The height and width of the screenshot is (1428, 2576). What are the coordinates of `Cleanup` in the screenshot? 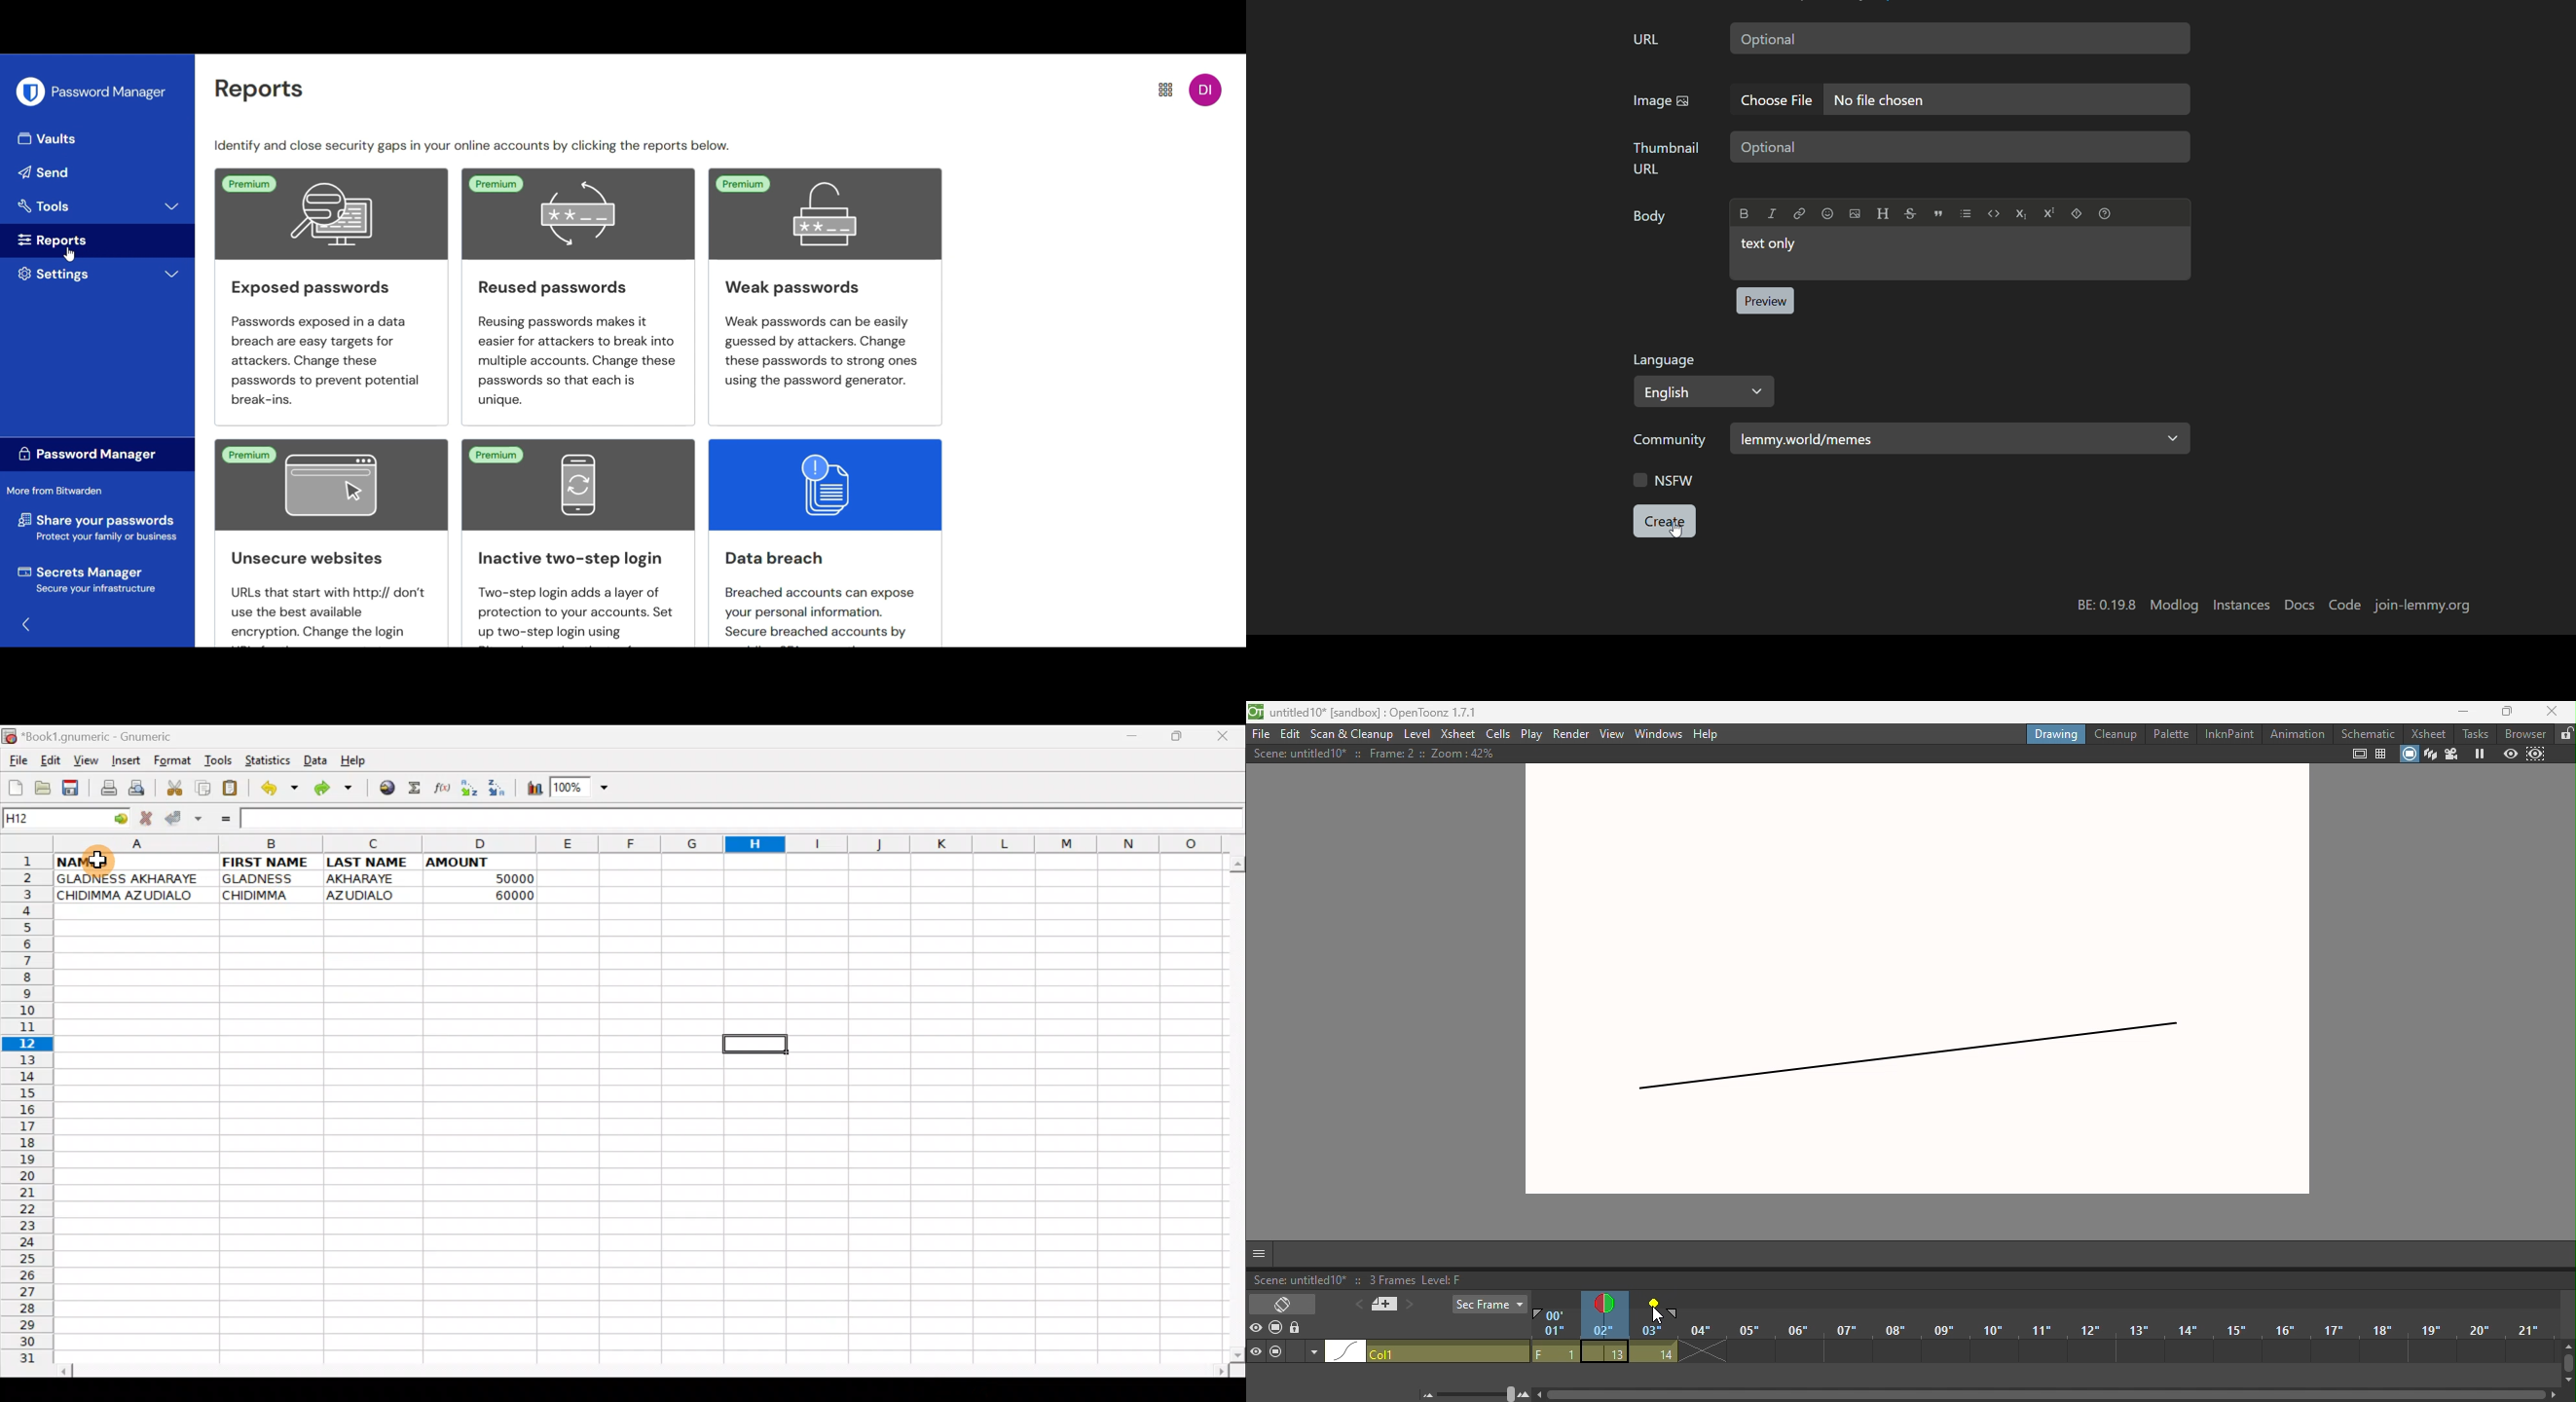 It's located at (2116, 733).